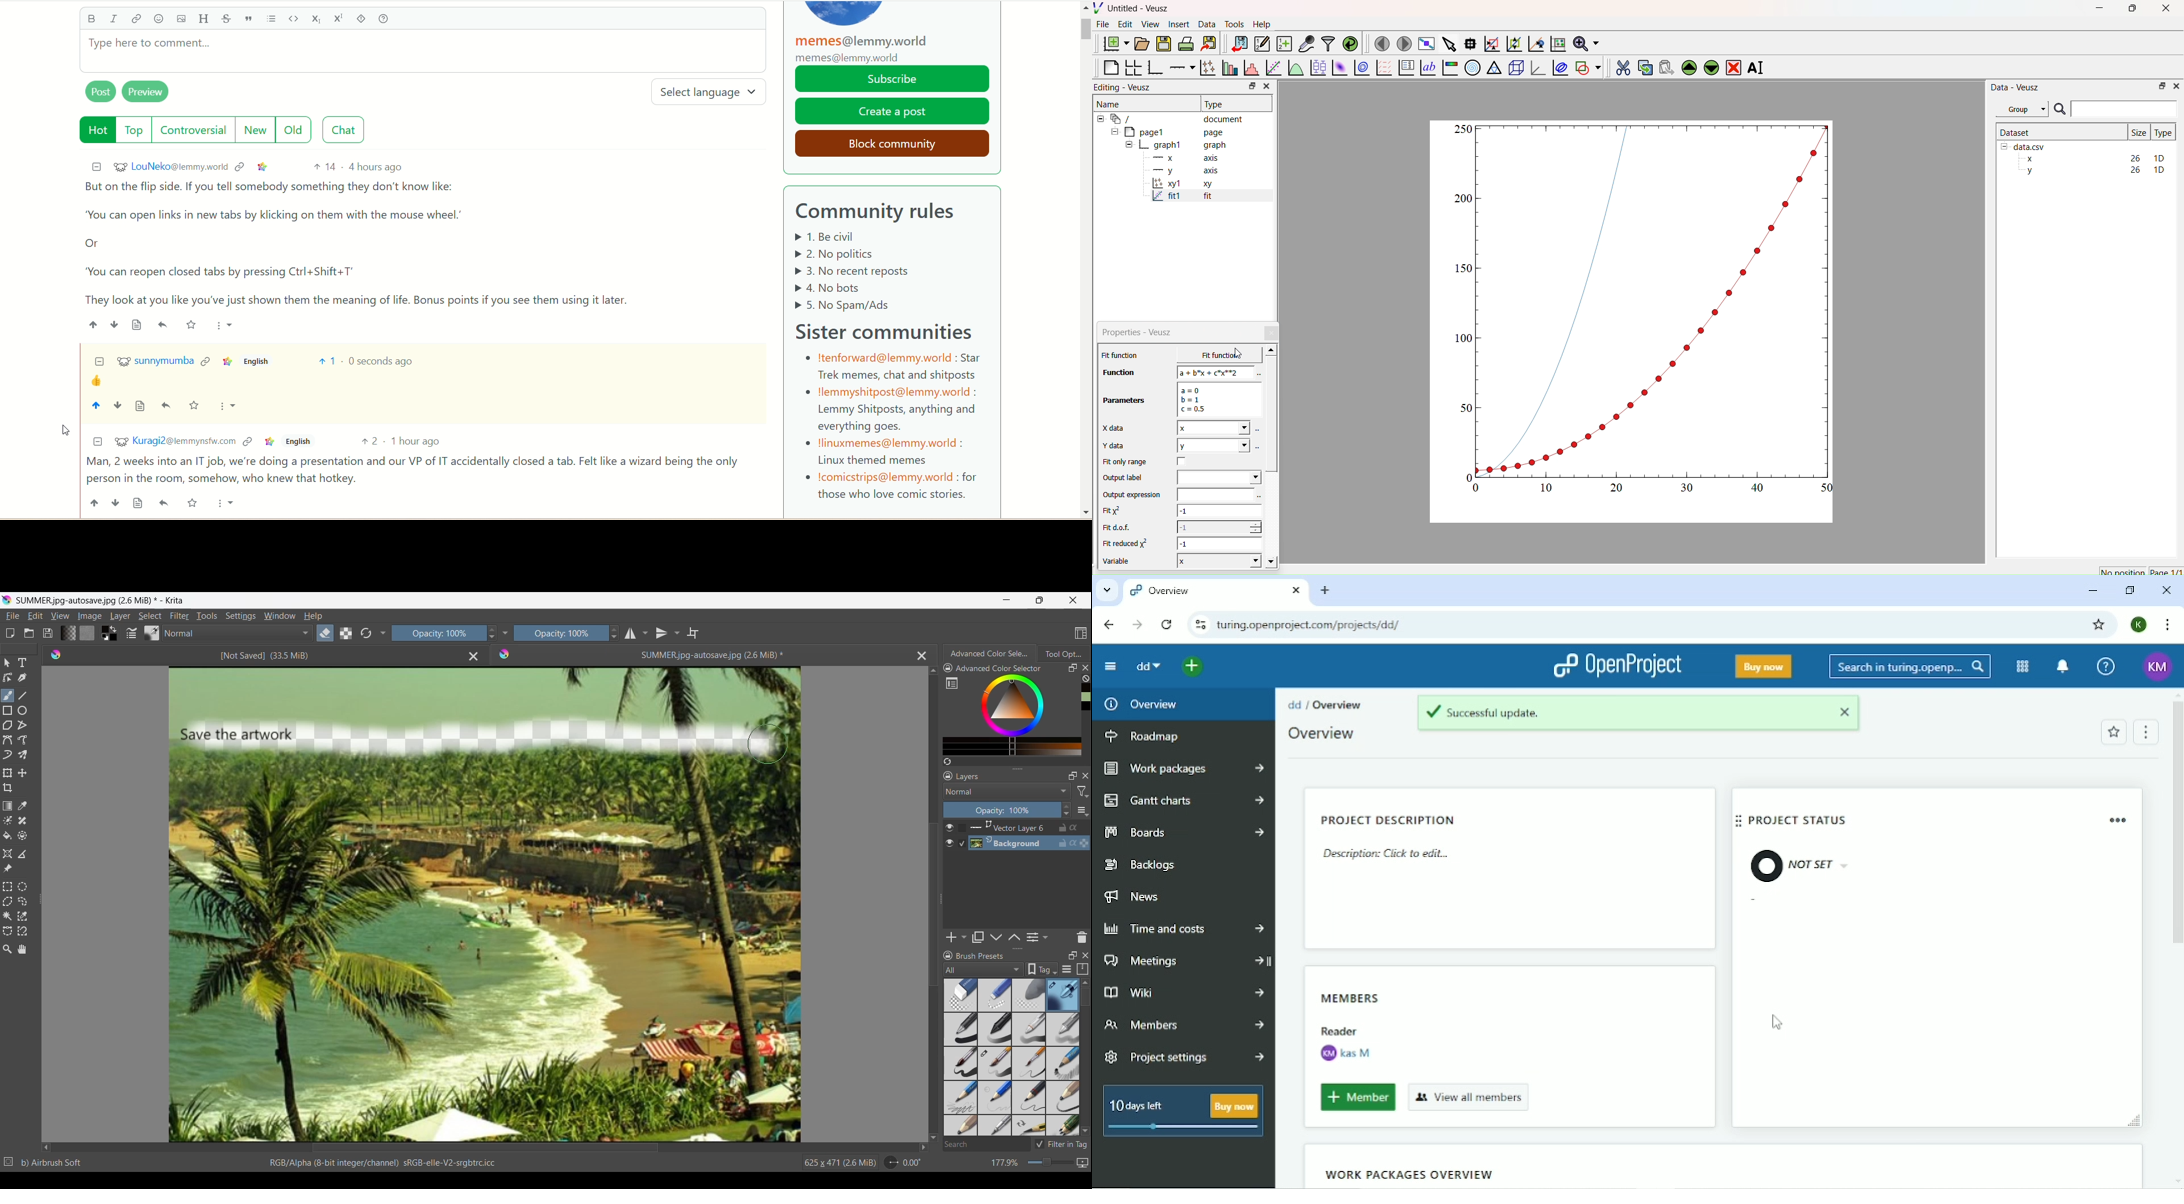 The image size is (2184, 1204). I want to click on View/Change layer properties, so click(1039, 937).